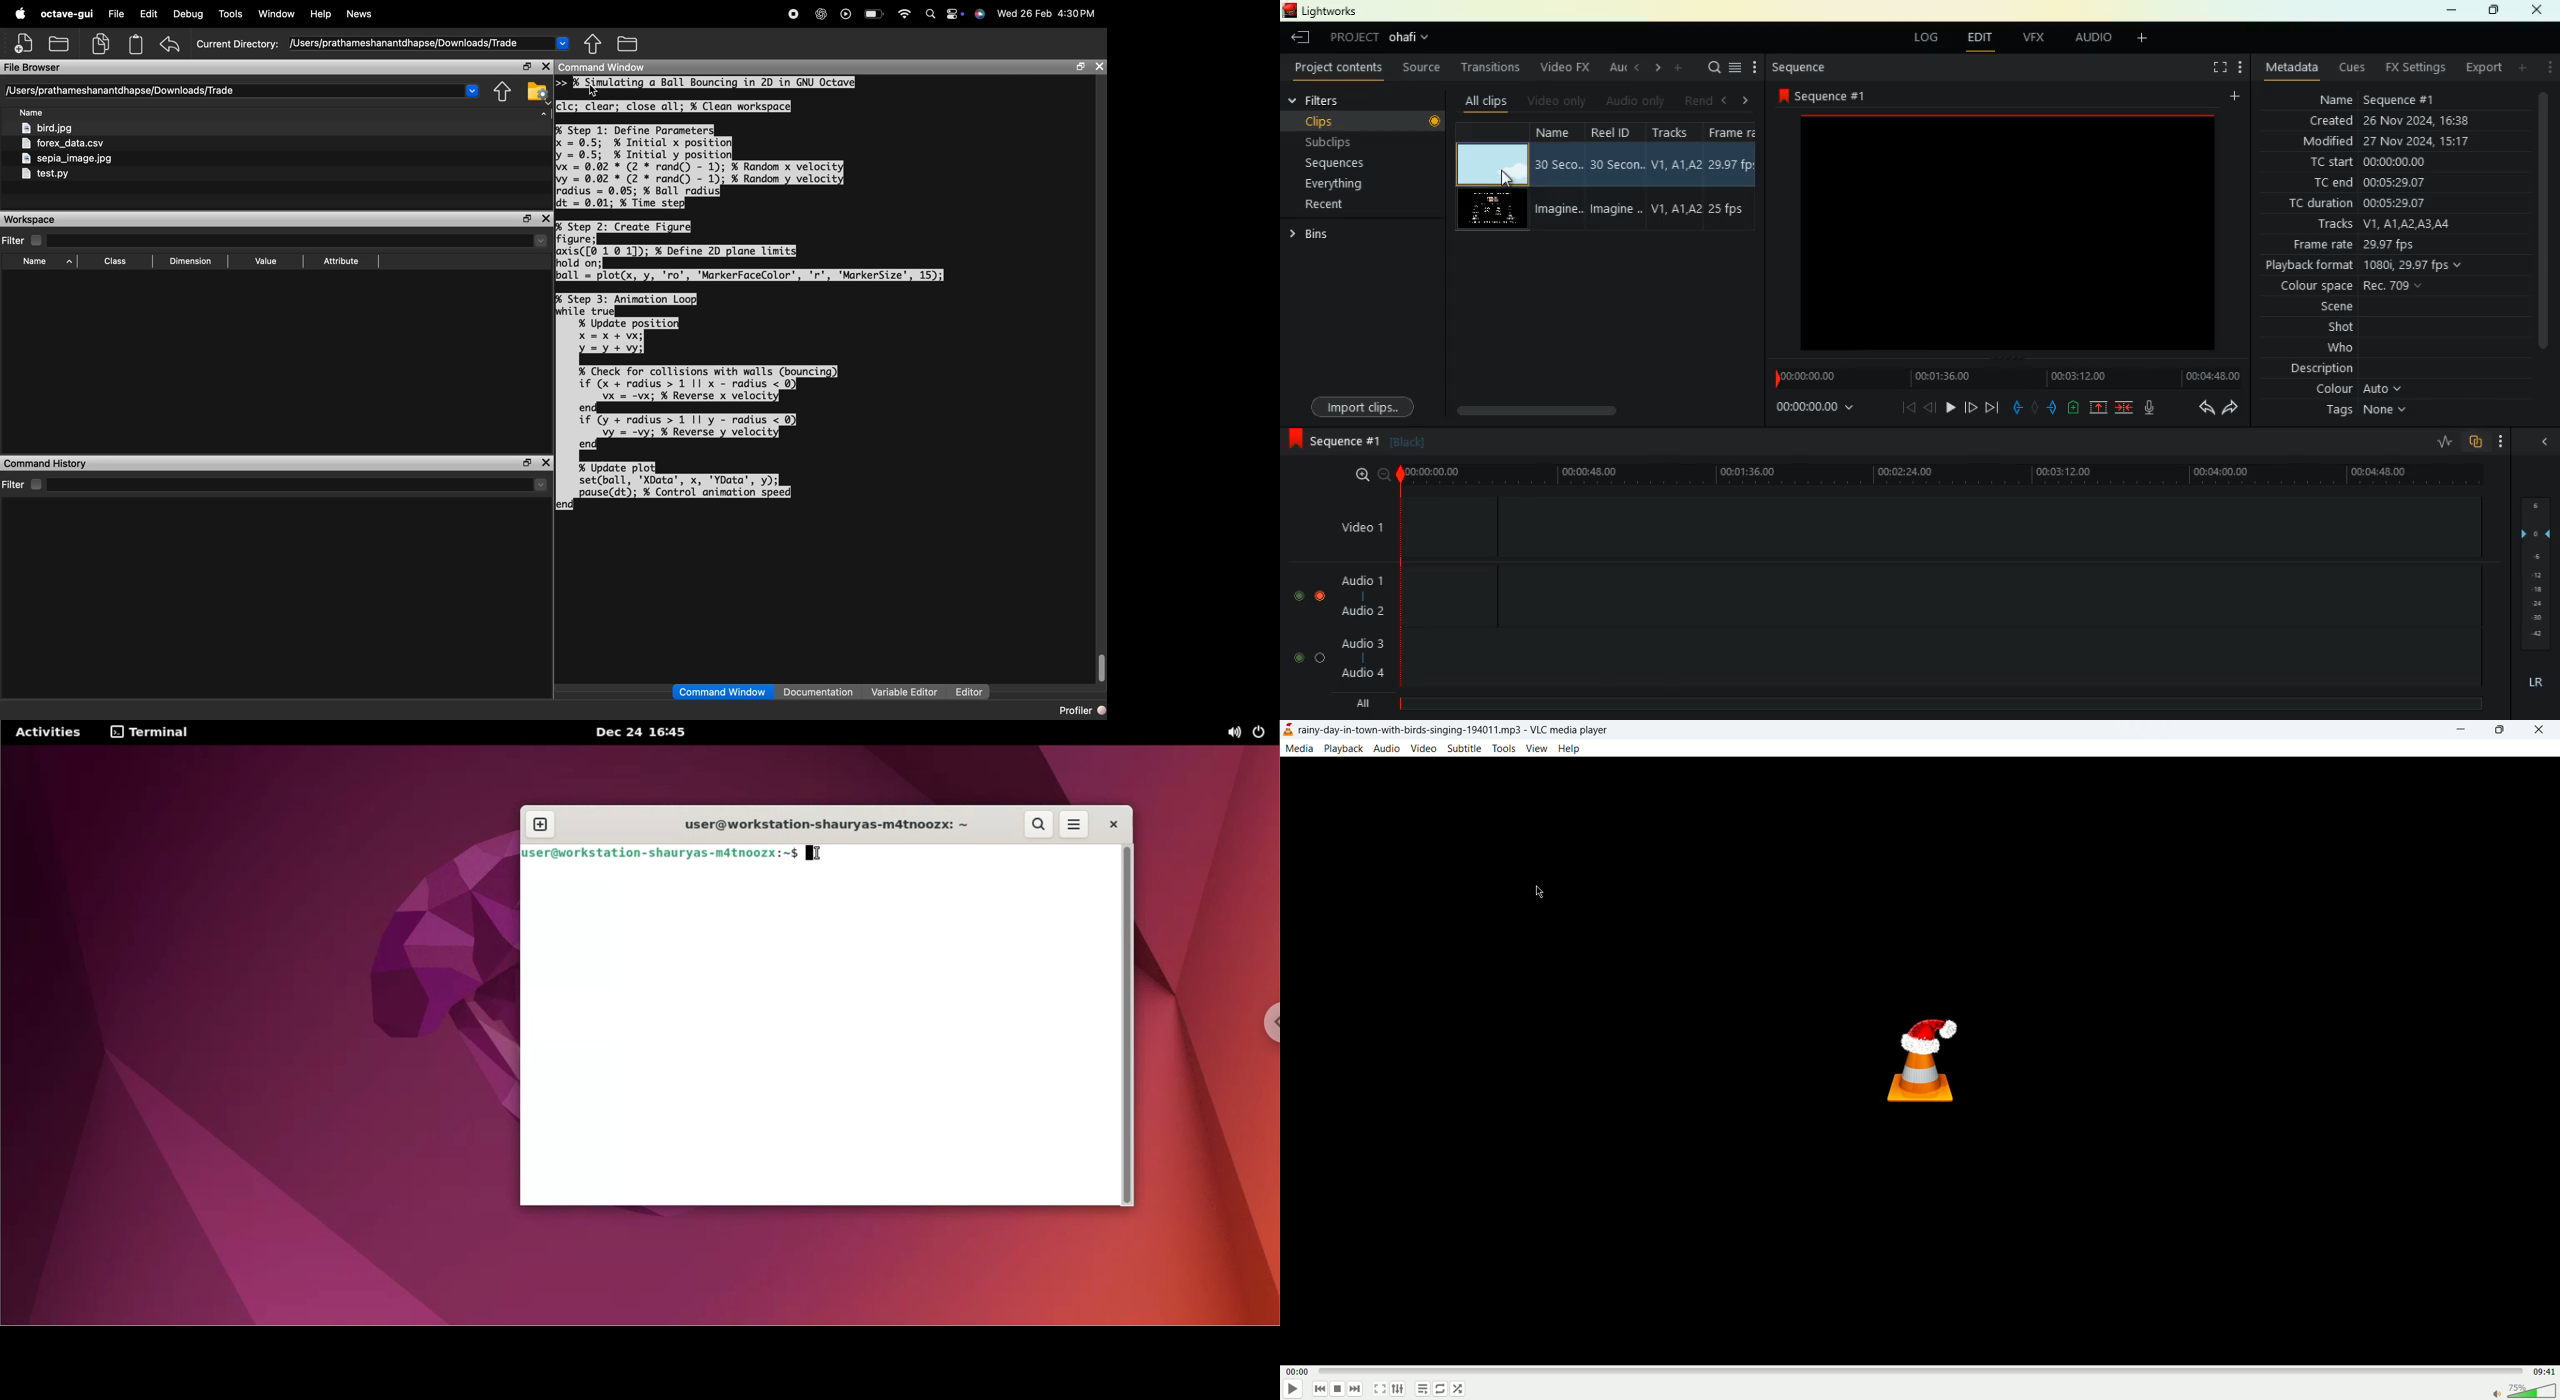 The height and width of the screenshot is (1400, 2576). What do you see at coordinates (2322, 369) in the screenshot?
I see `description` at bounding box center [2322, 369].